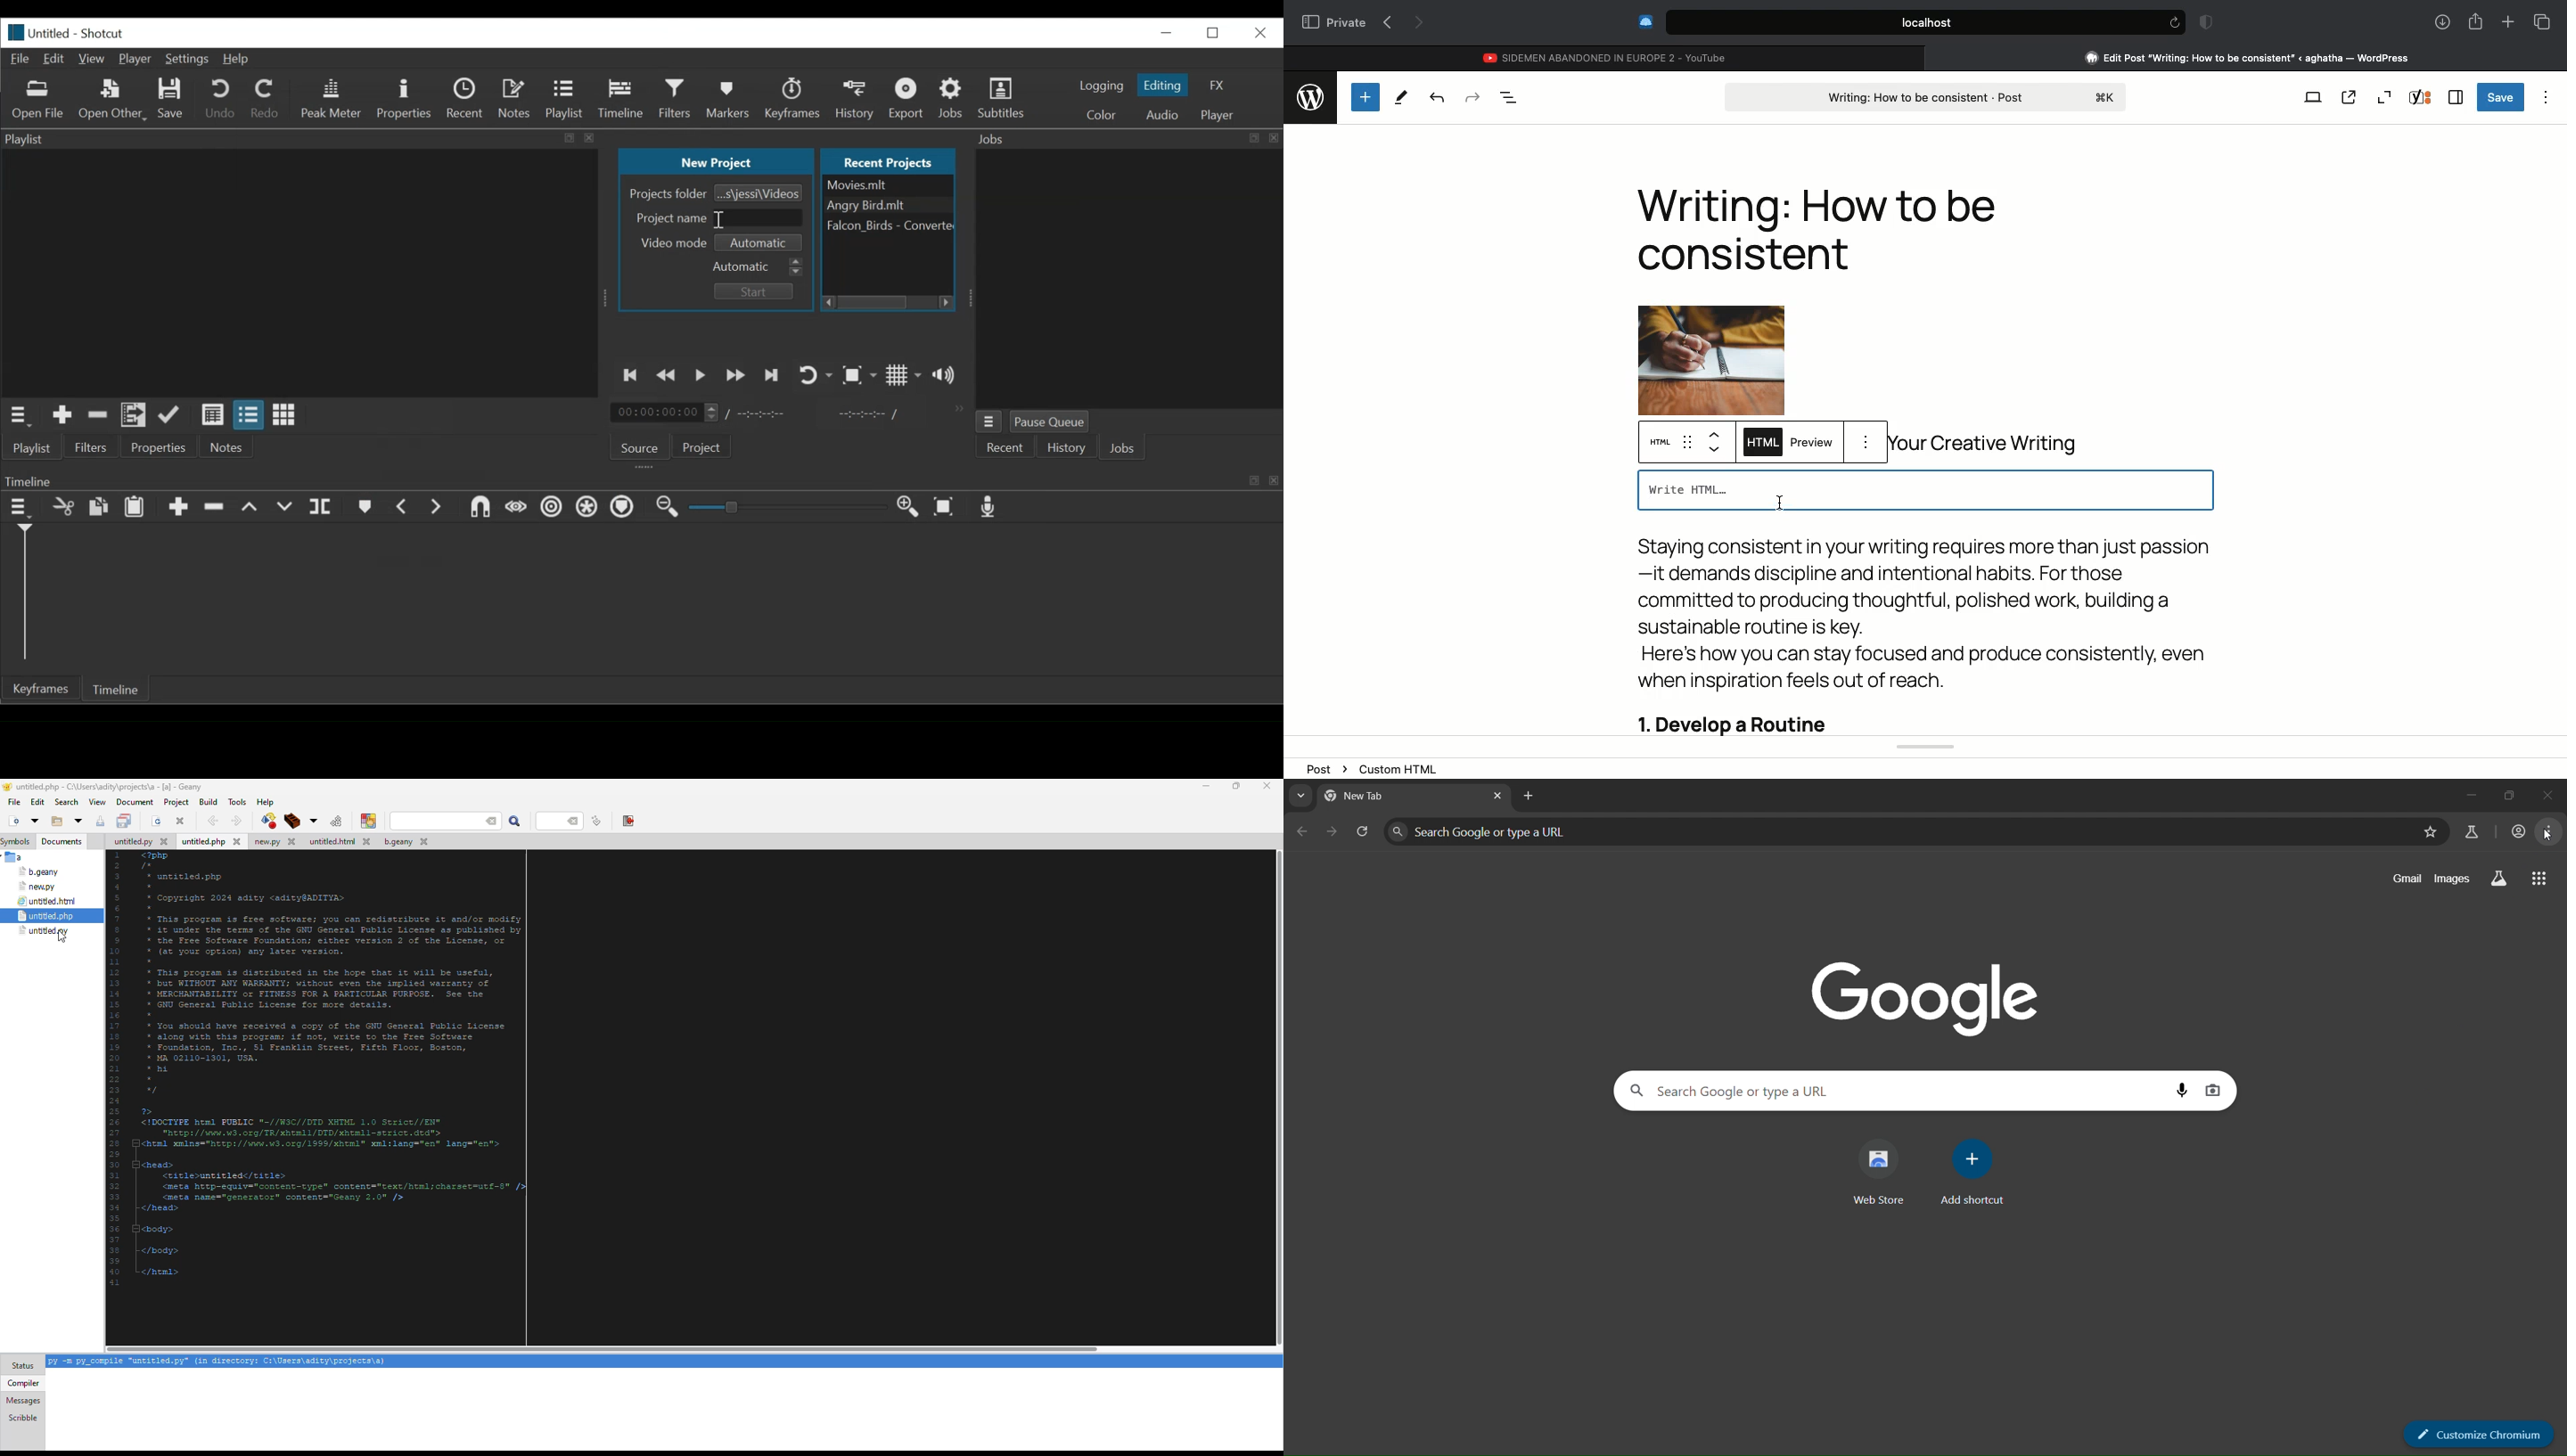 This screenshot has width=2576, height=1456. I want to click on Ripple all tracks, so click(587, 506).